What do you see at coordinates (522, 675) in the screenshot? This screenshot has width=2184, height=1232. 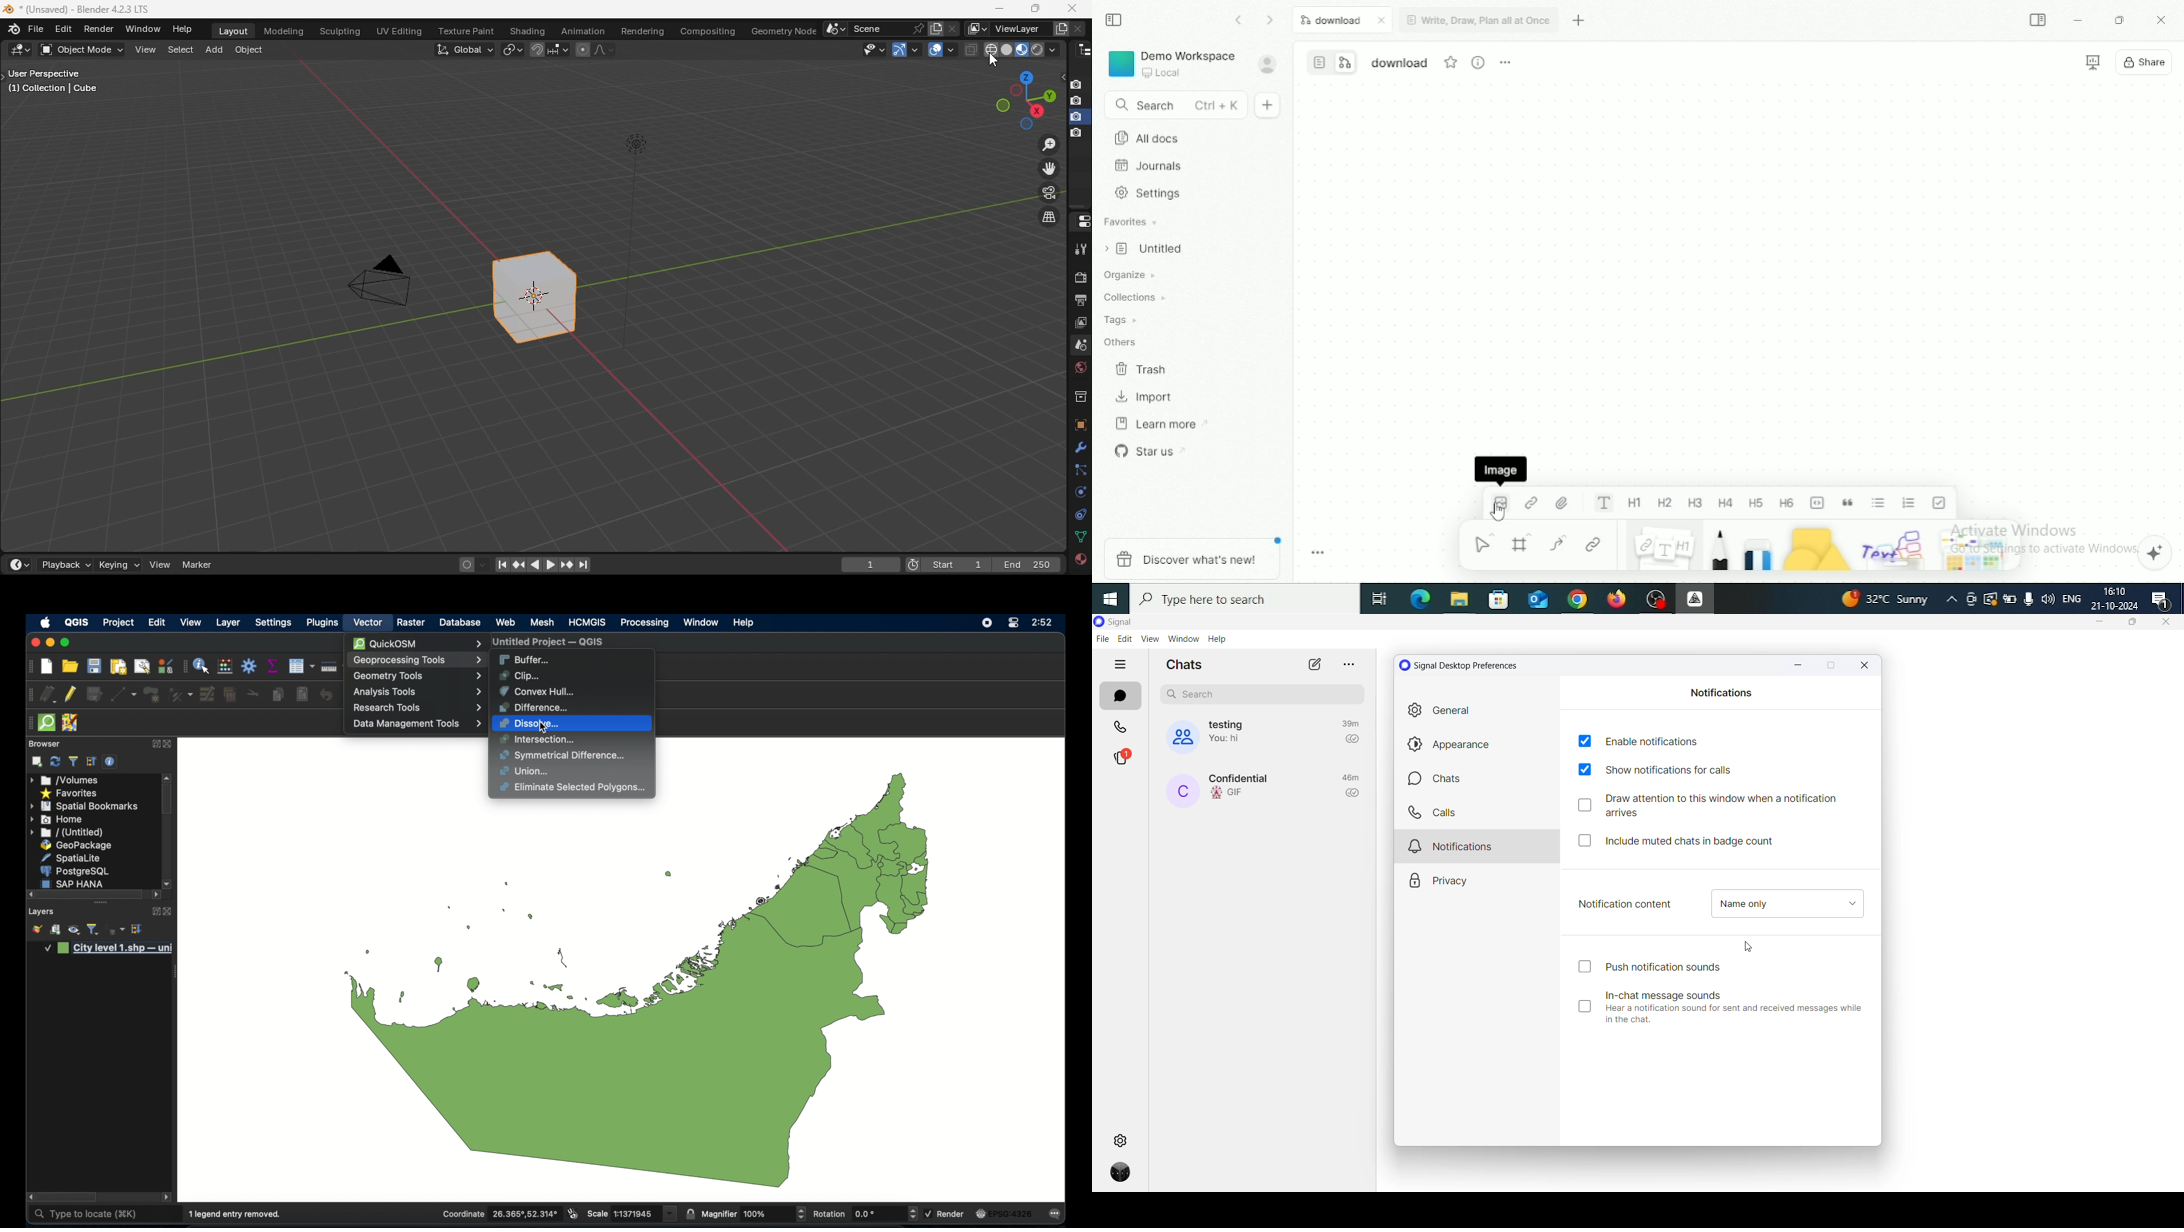 I see `clip` at bounding box center [522, 675].